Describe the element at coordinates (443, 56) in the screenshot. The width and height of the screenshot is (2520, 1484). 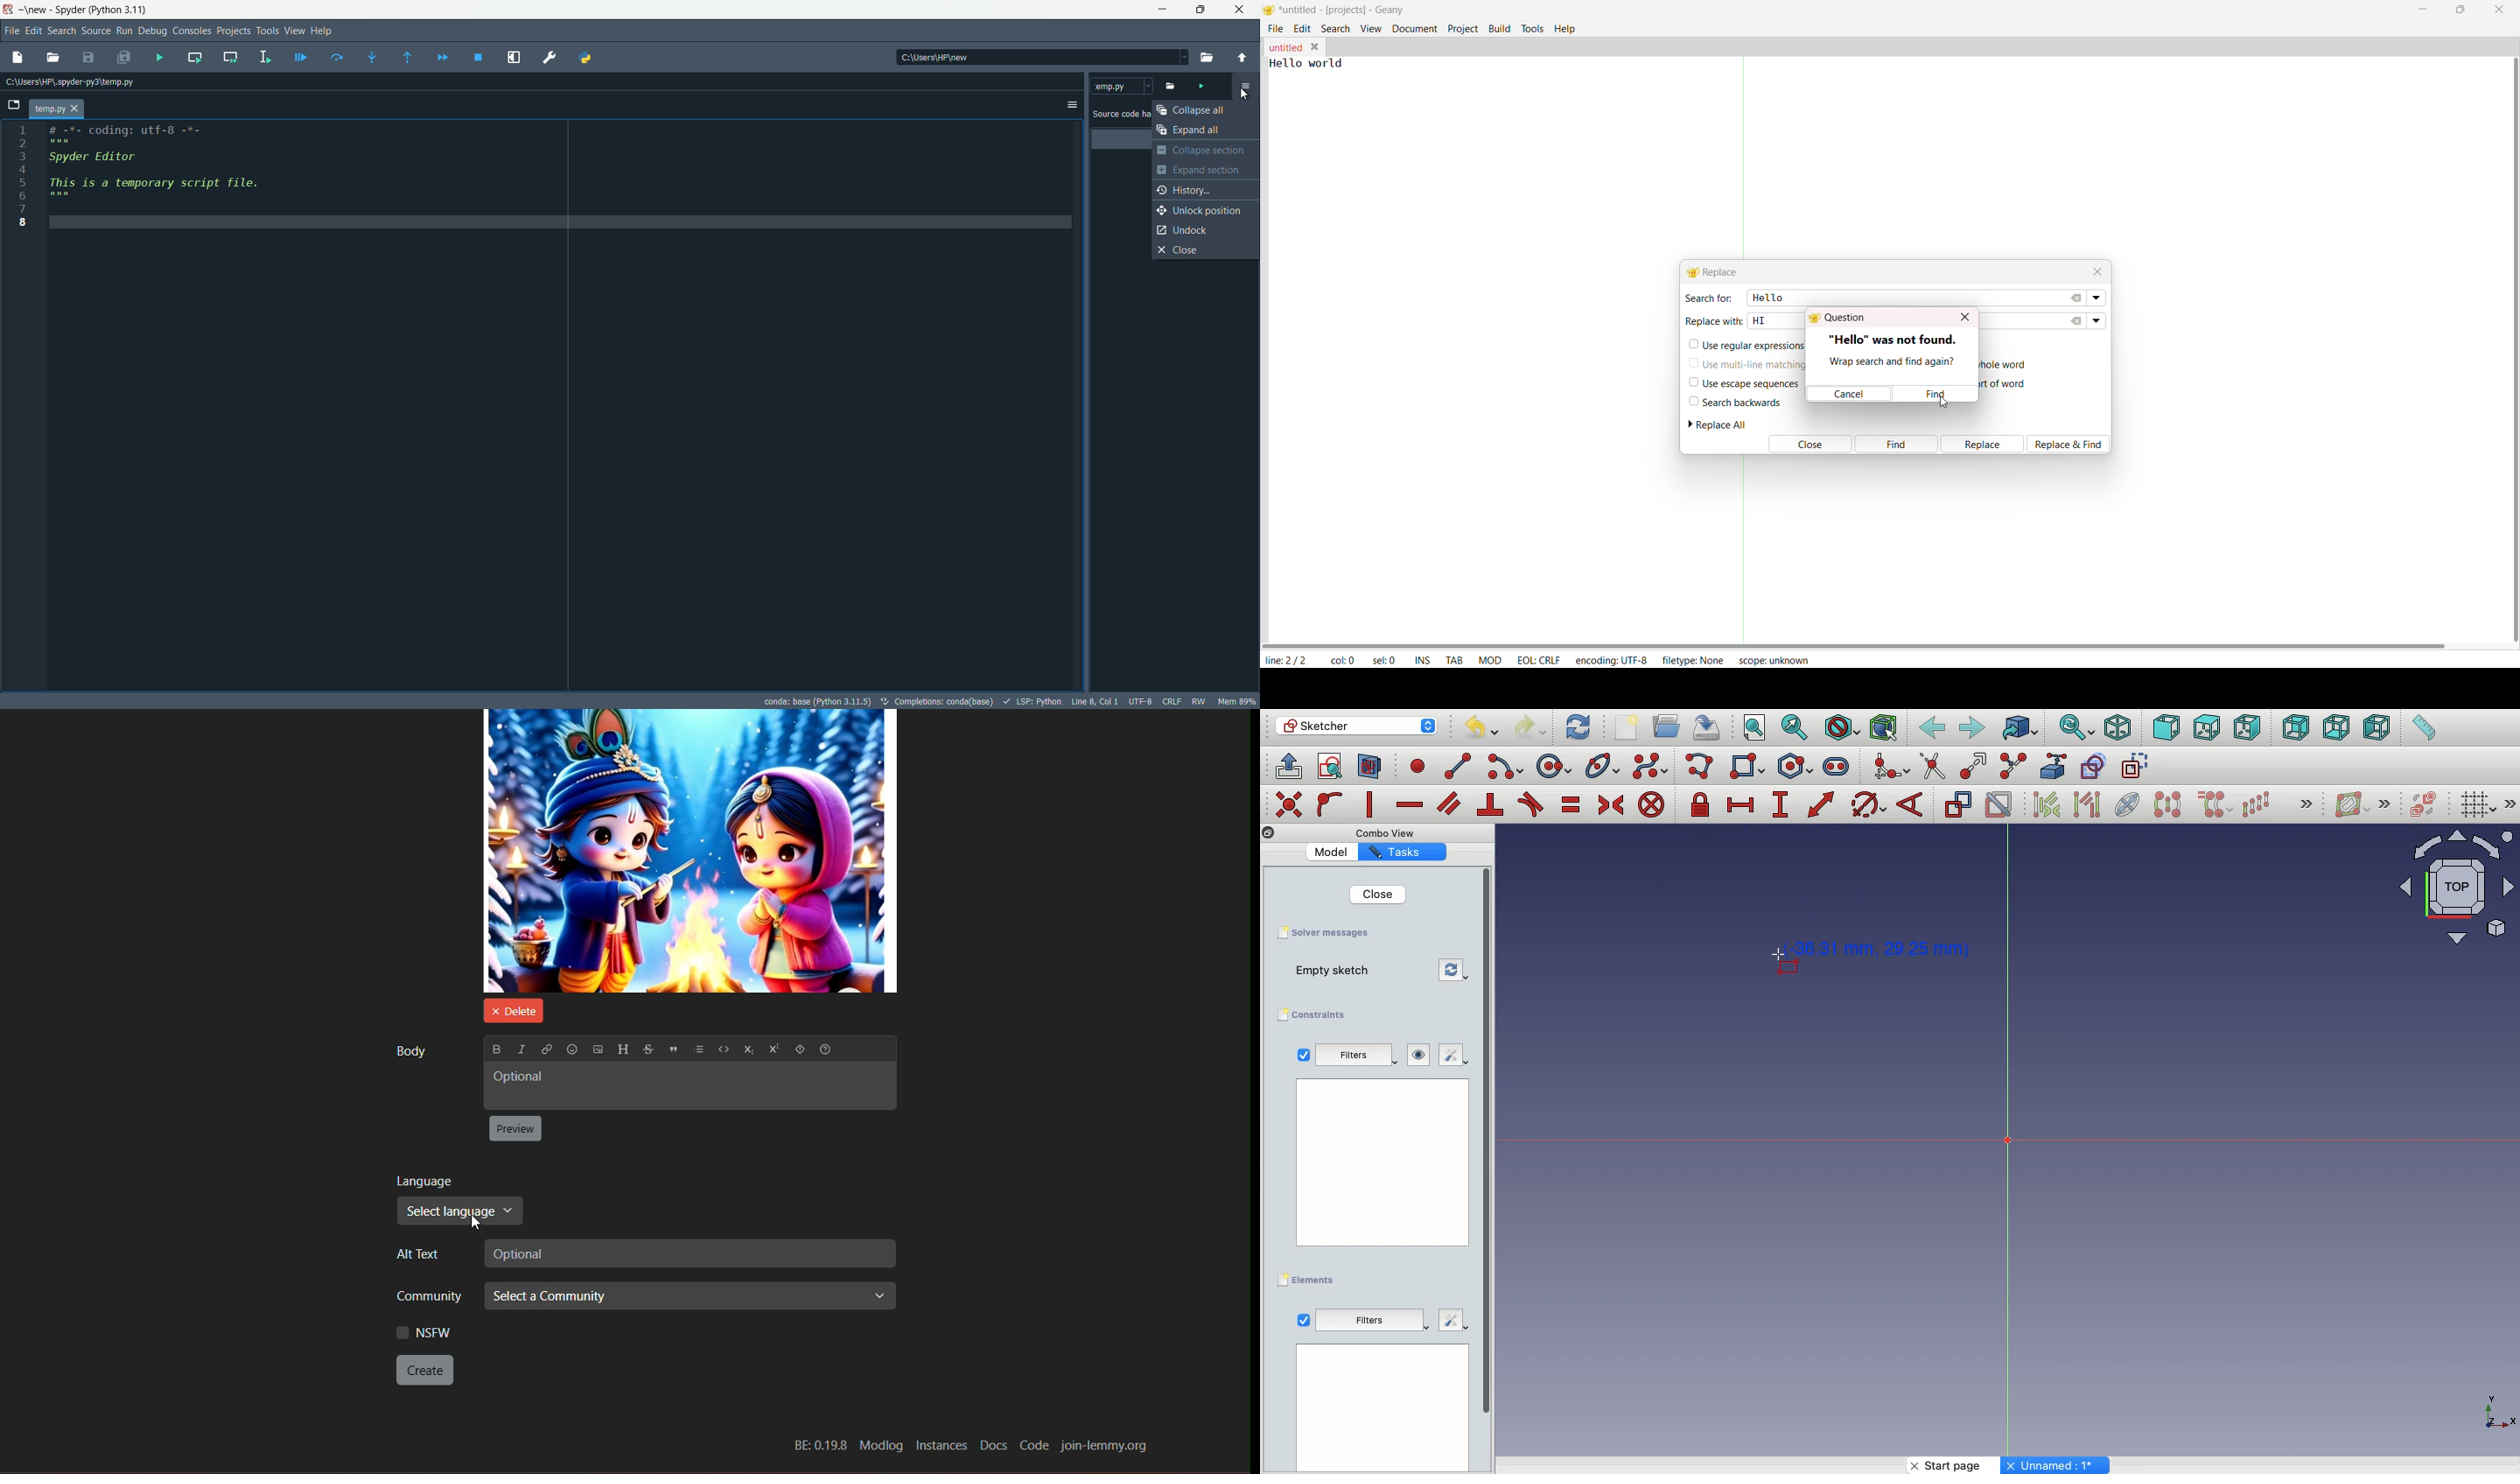
I see `continue execution until next breakpoint` at that location.